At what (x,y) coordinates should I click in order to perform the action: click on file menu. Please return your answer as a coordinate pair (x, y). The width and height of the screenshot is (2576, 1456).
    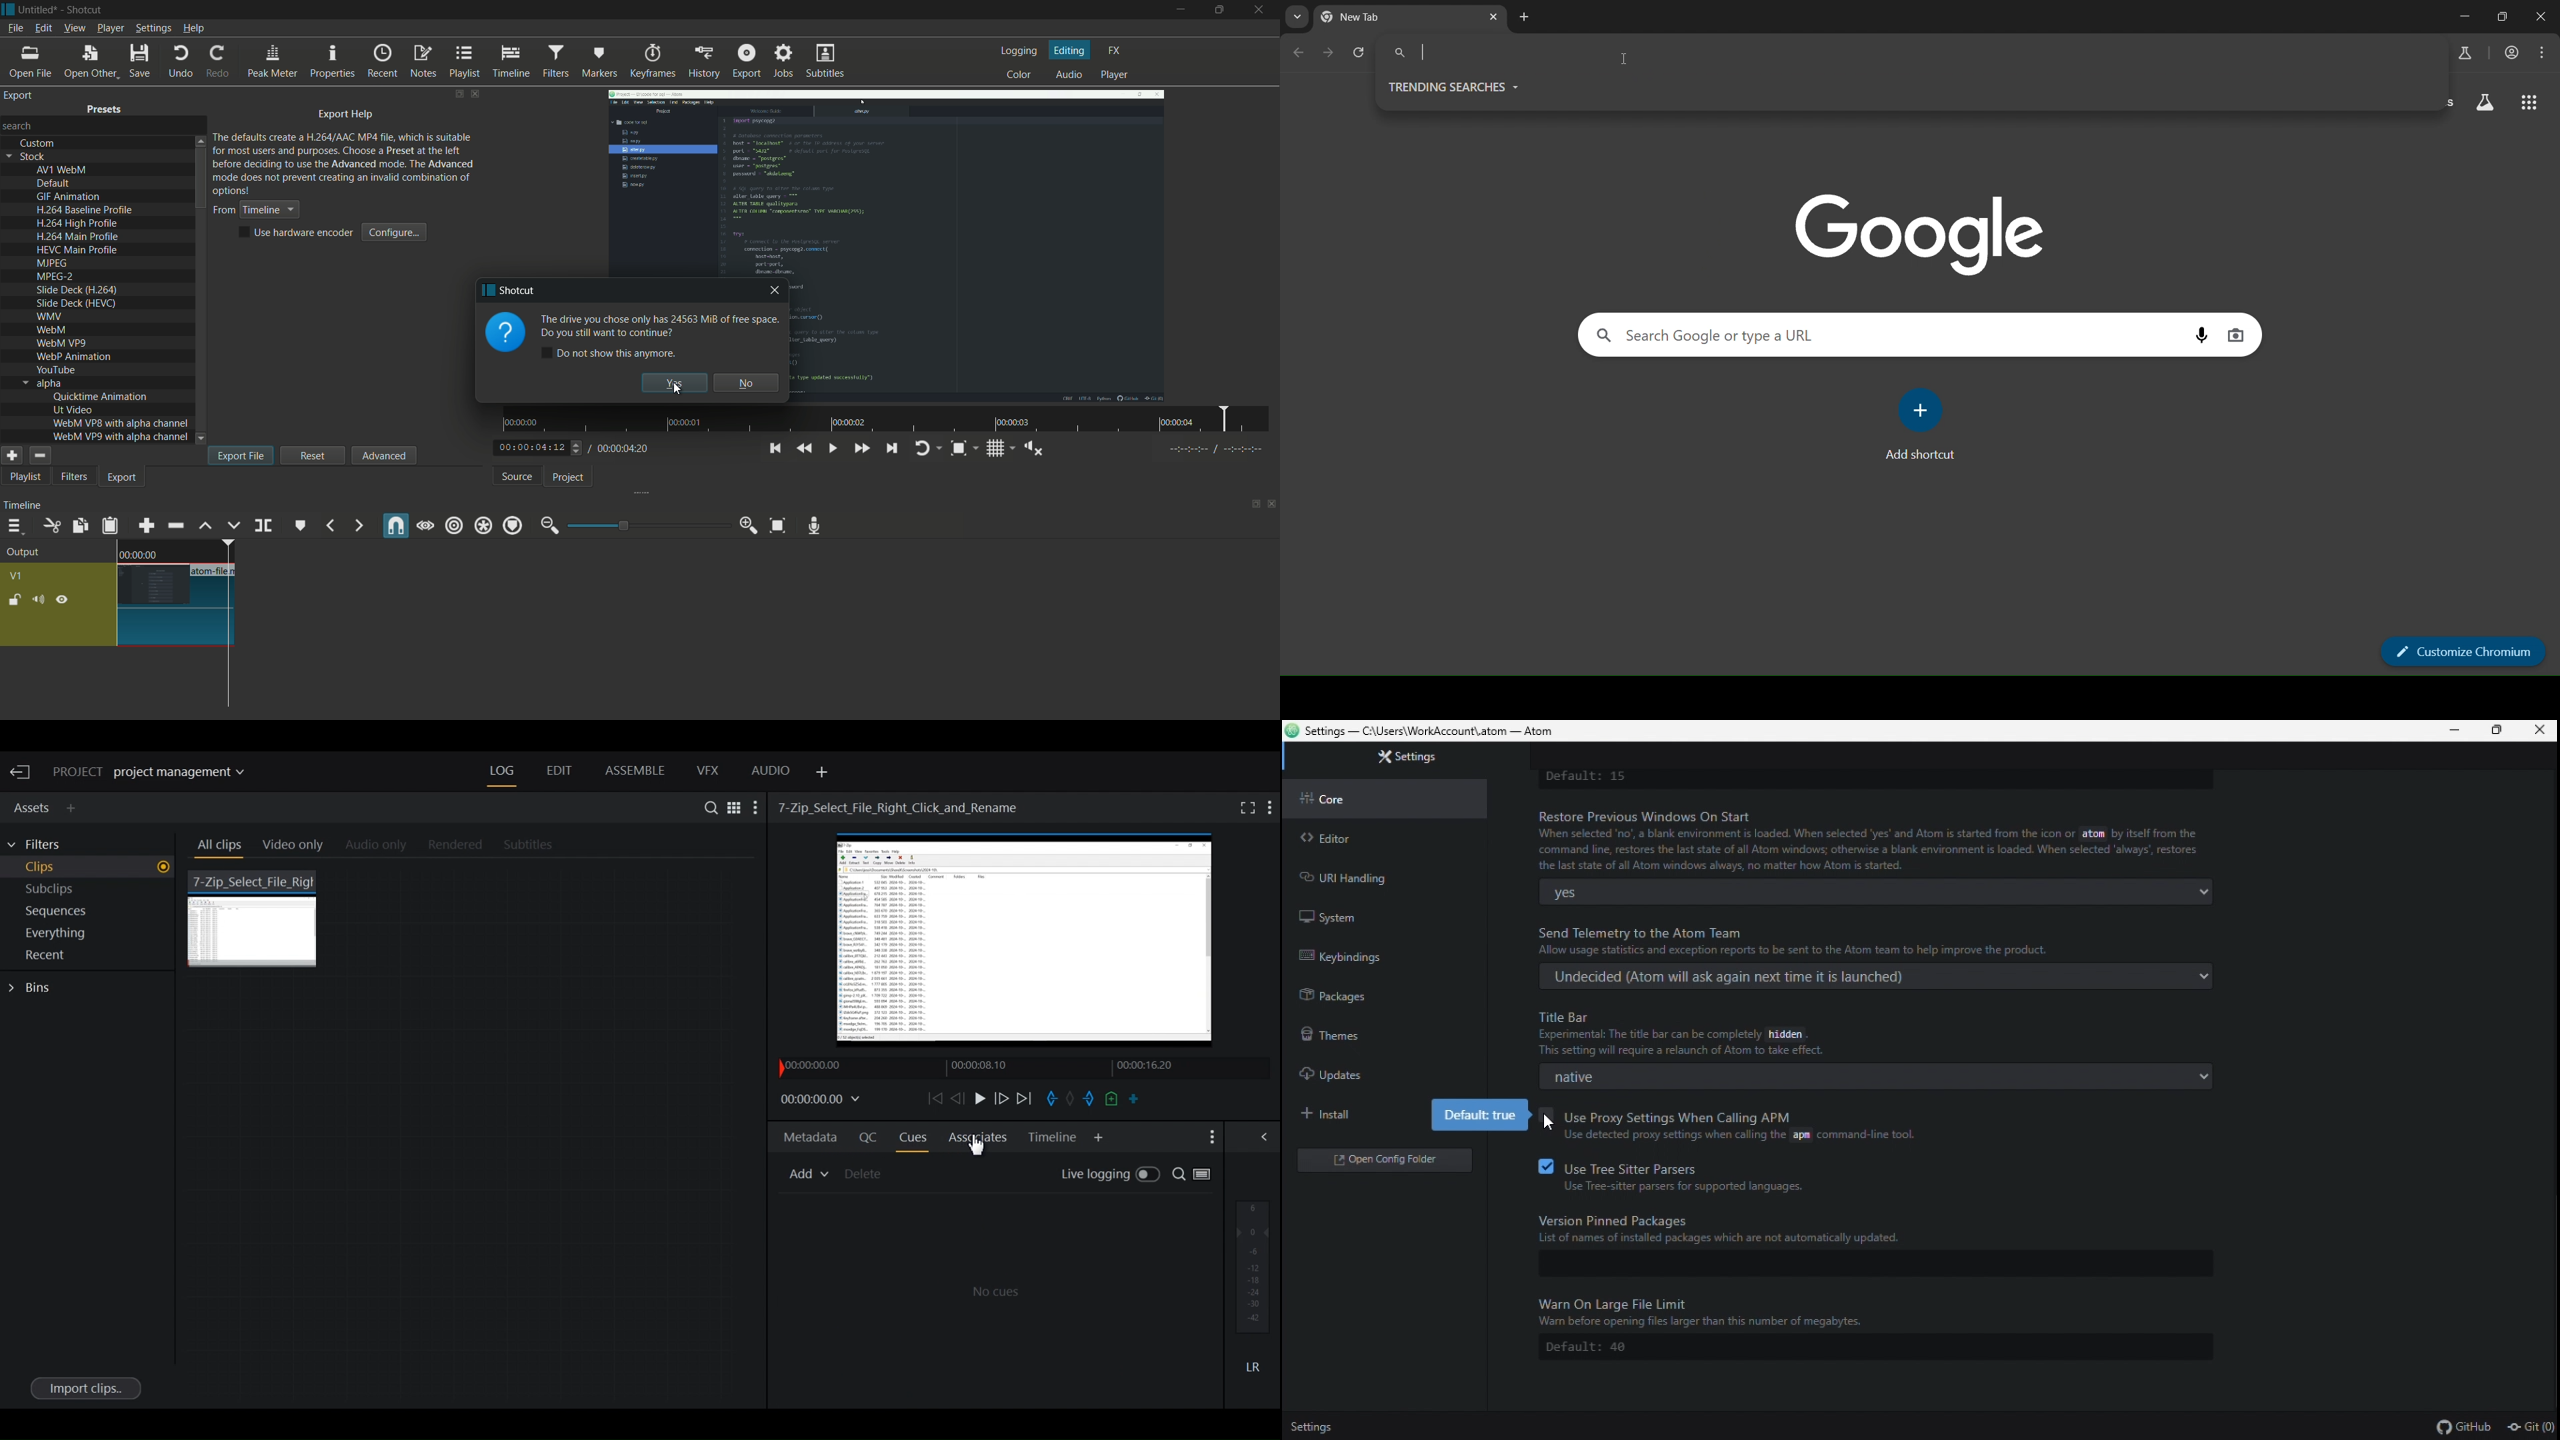
    Looking at the image, I should click on (15, 28).